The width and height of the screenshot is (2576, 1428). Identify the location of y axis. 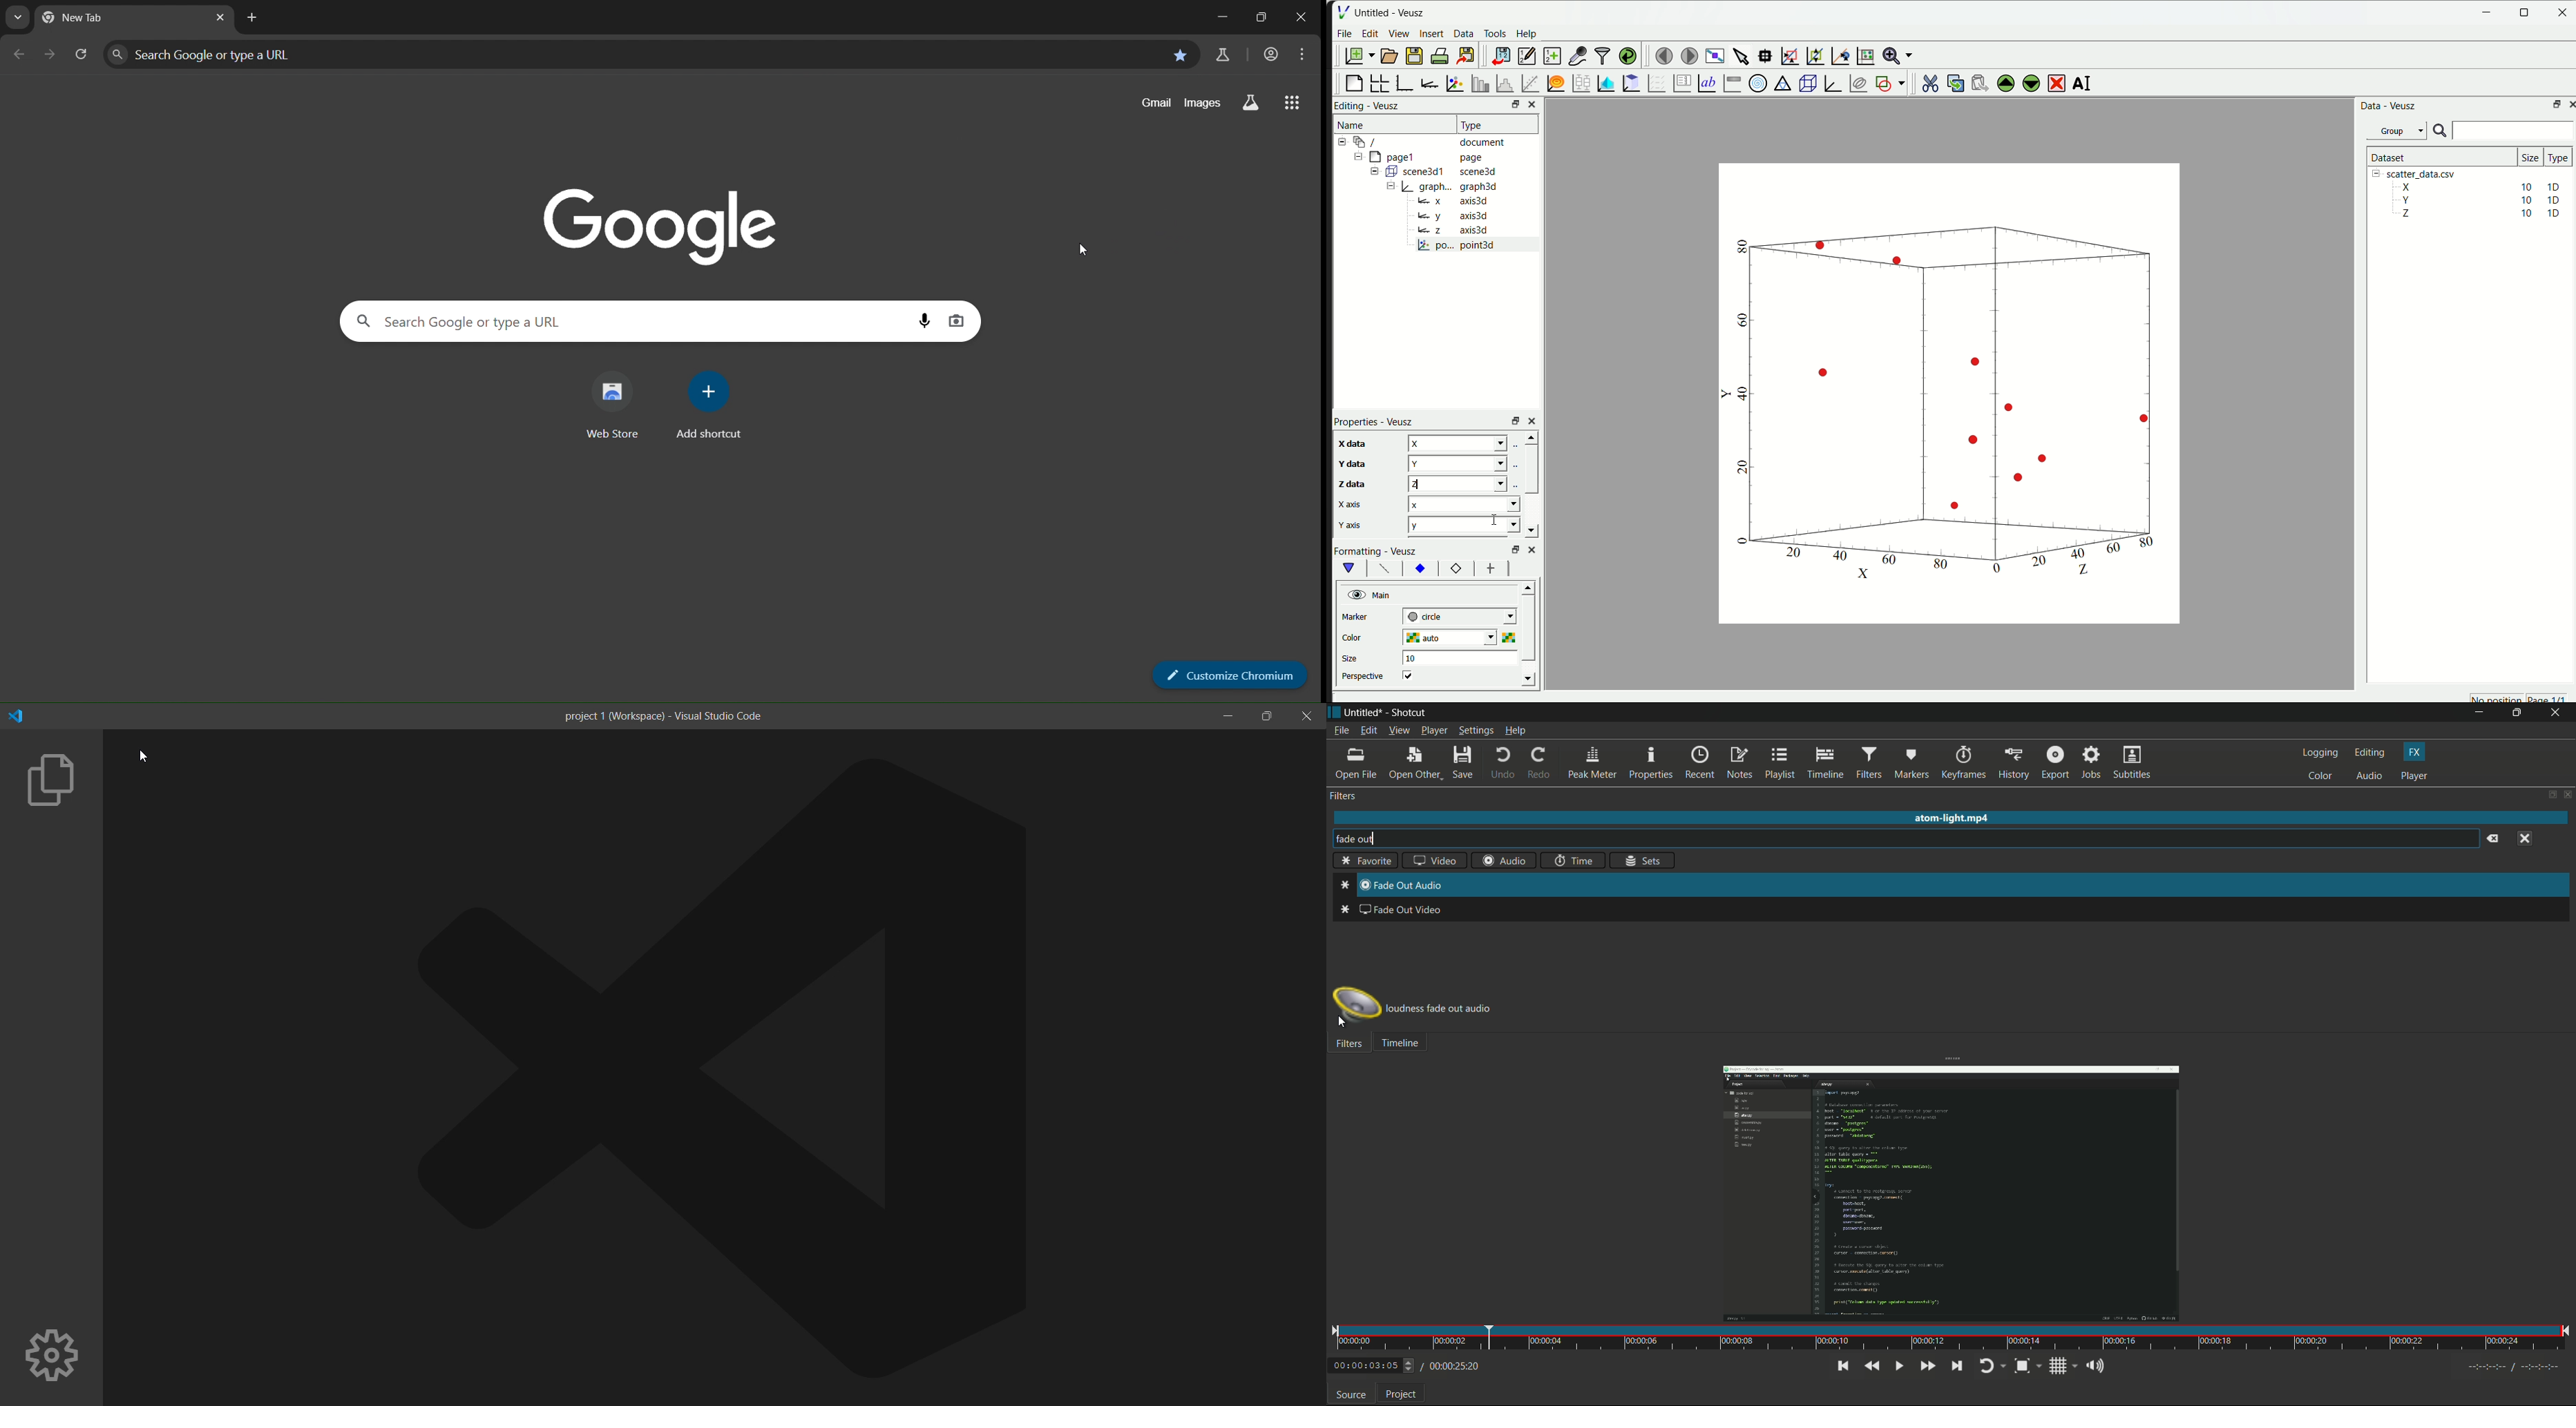
(1349, 523).